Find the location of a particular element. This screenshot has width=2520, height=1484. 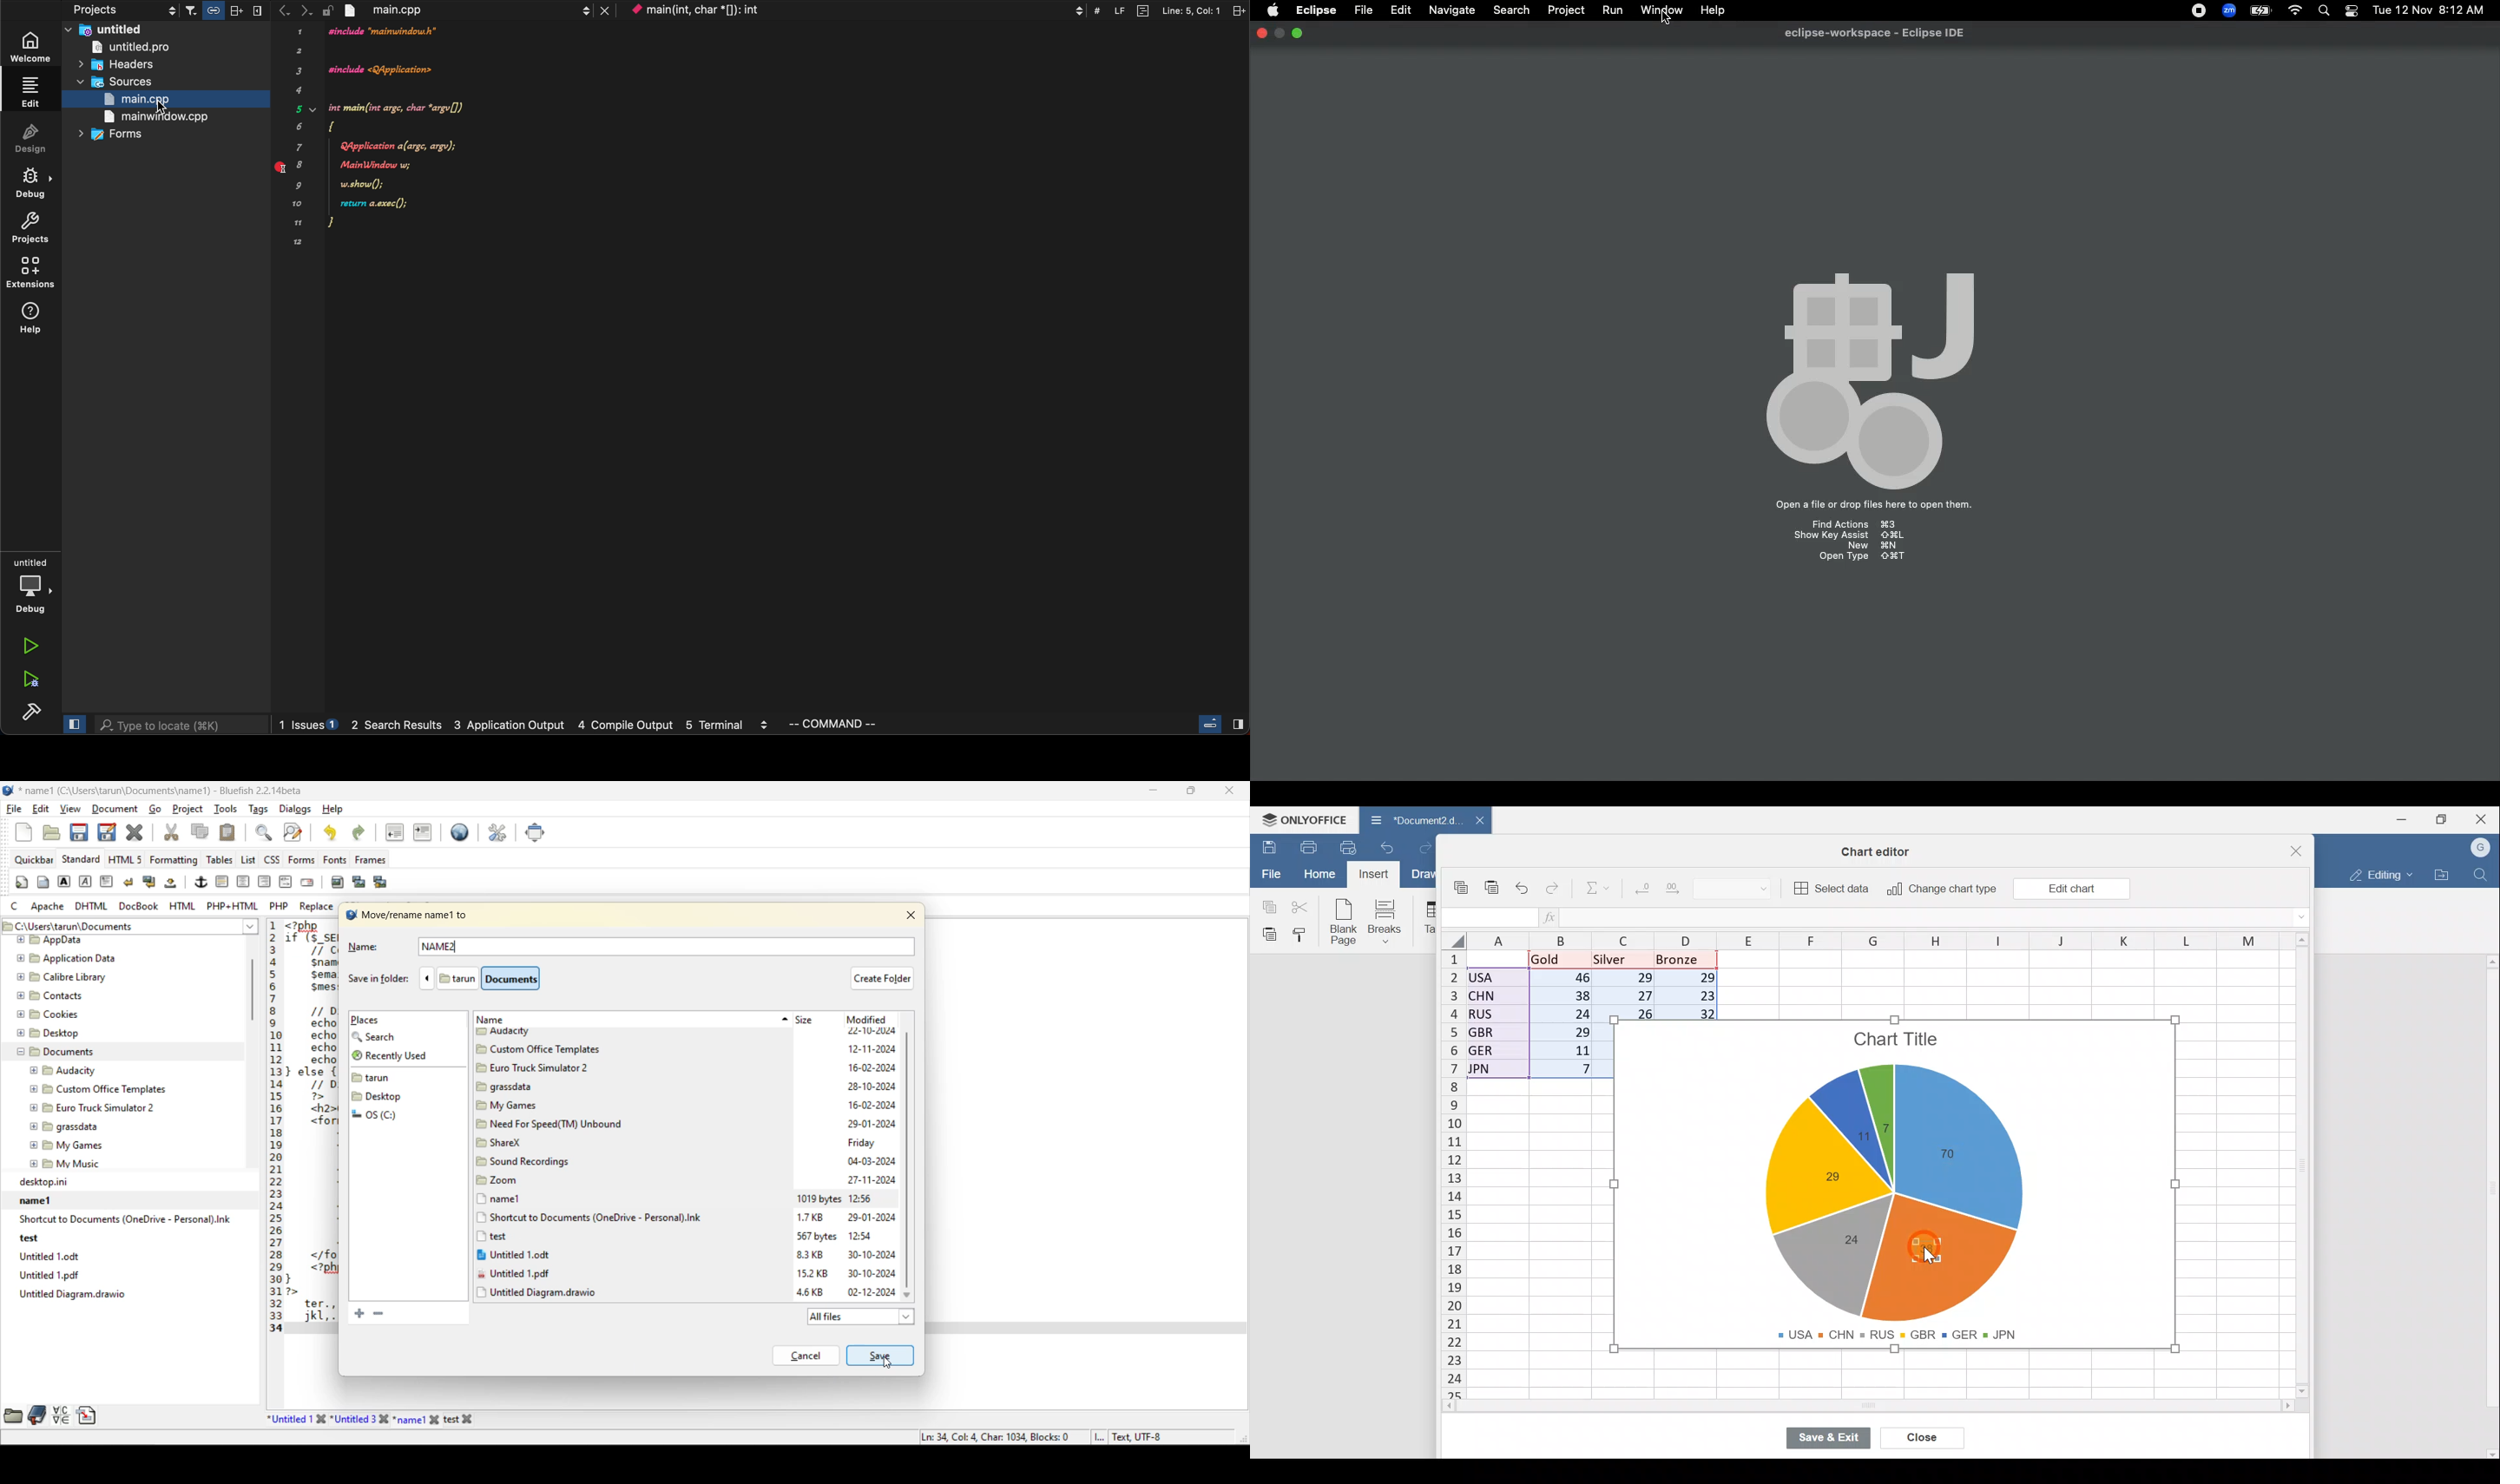

code is located at coordinates (388, 138).